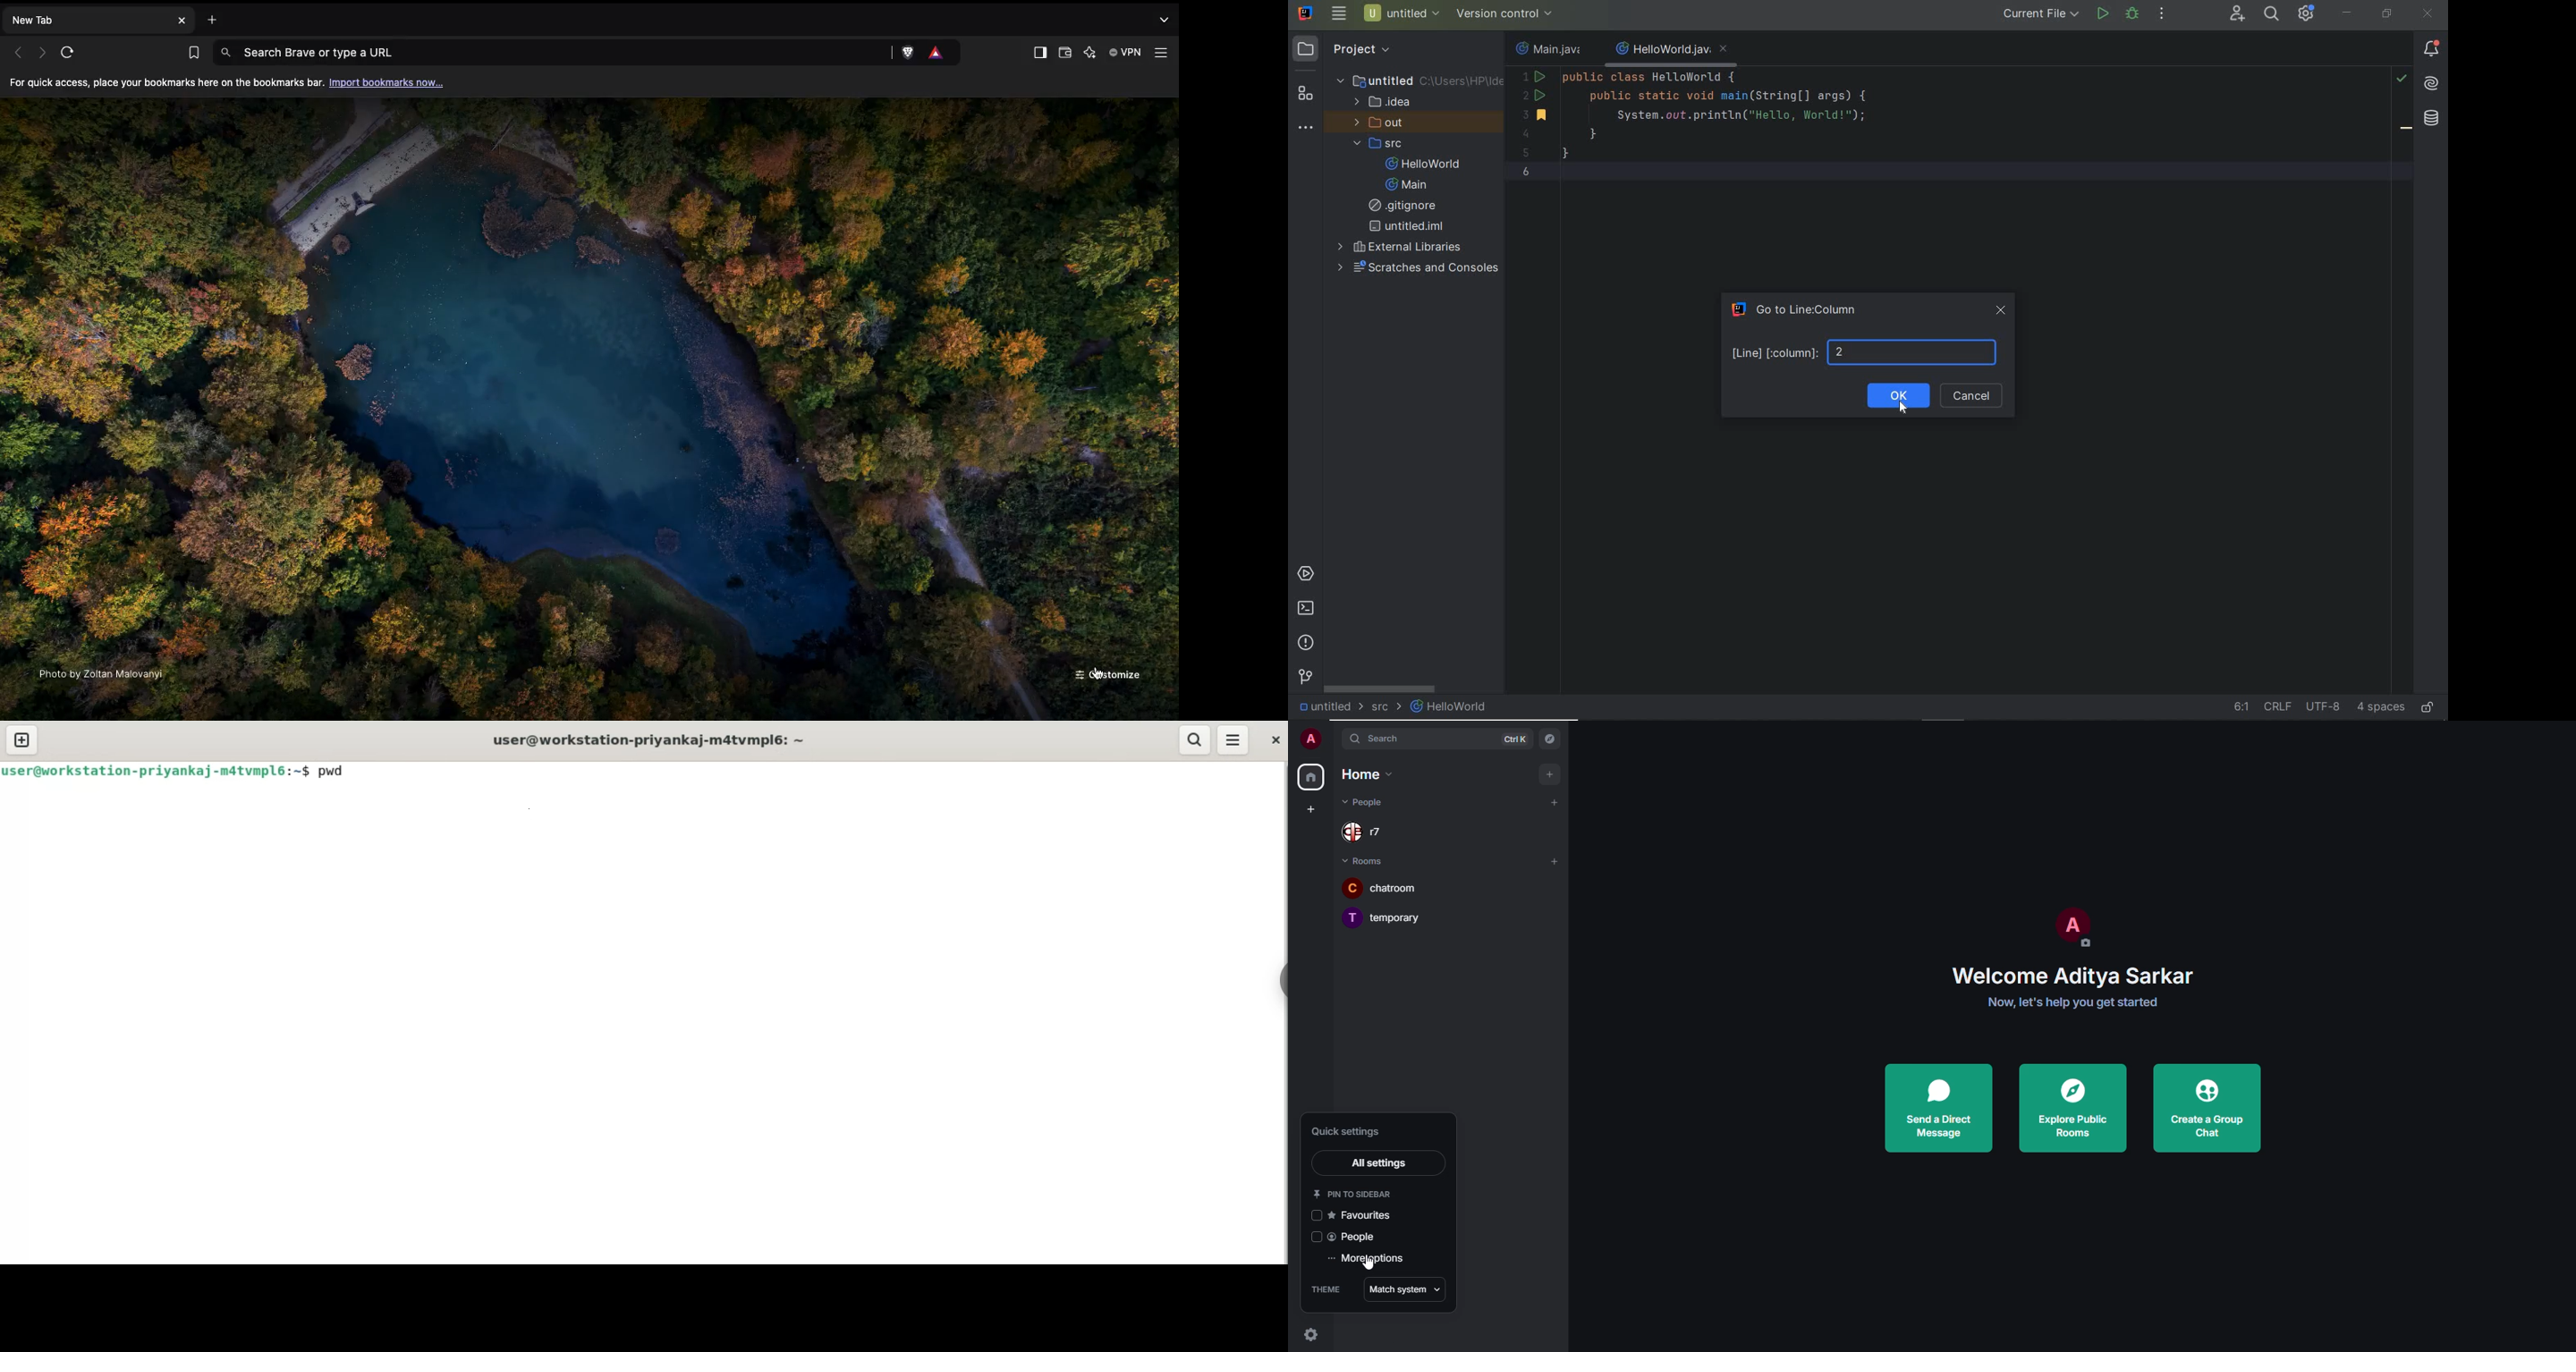  Describe the element at coordinates (2073, 977) in the screenshot. I see `Welcome Aditya Sarkar` at that location.